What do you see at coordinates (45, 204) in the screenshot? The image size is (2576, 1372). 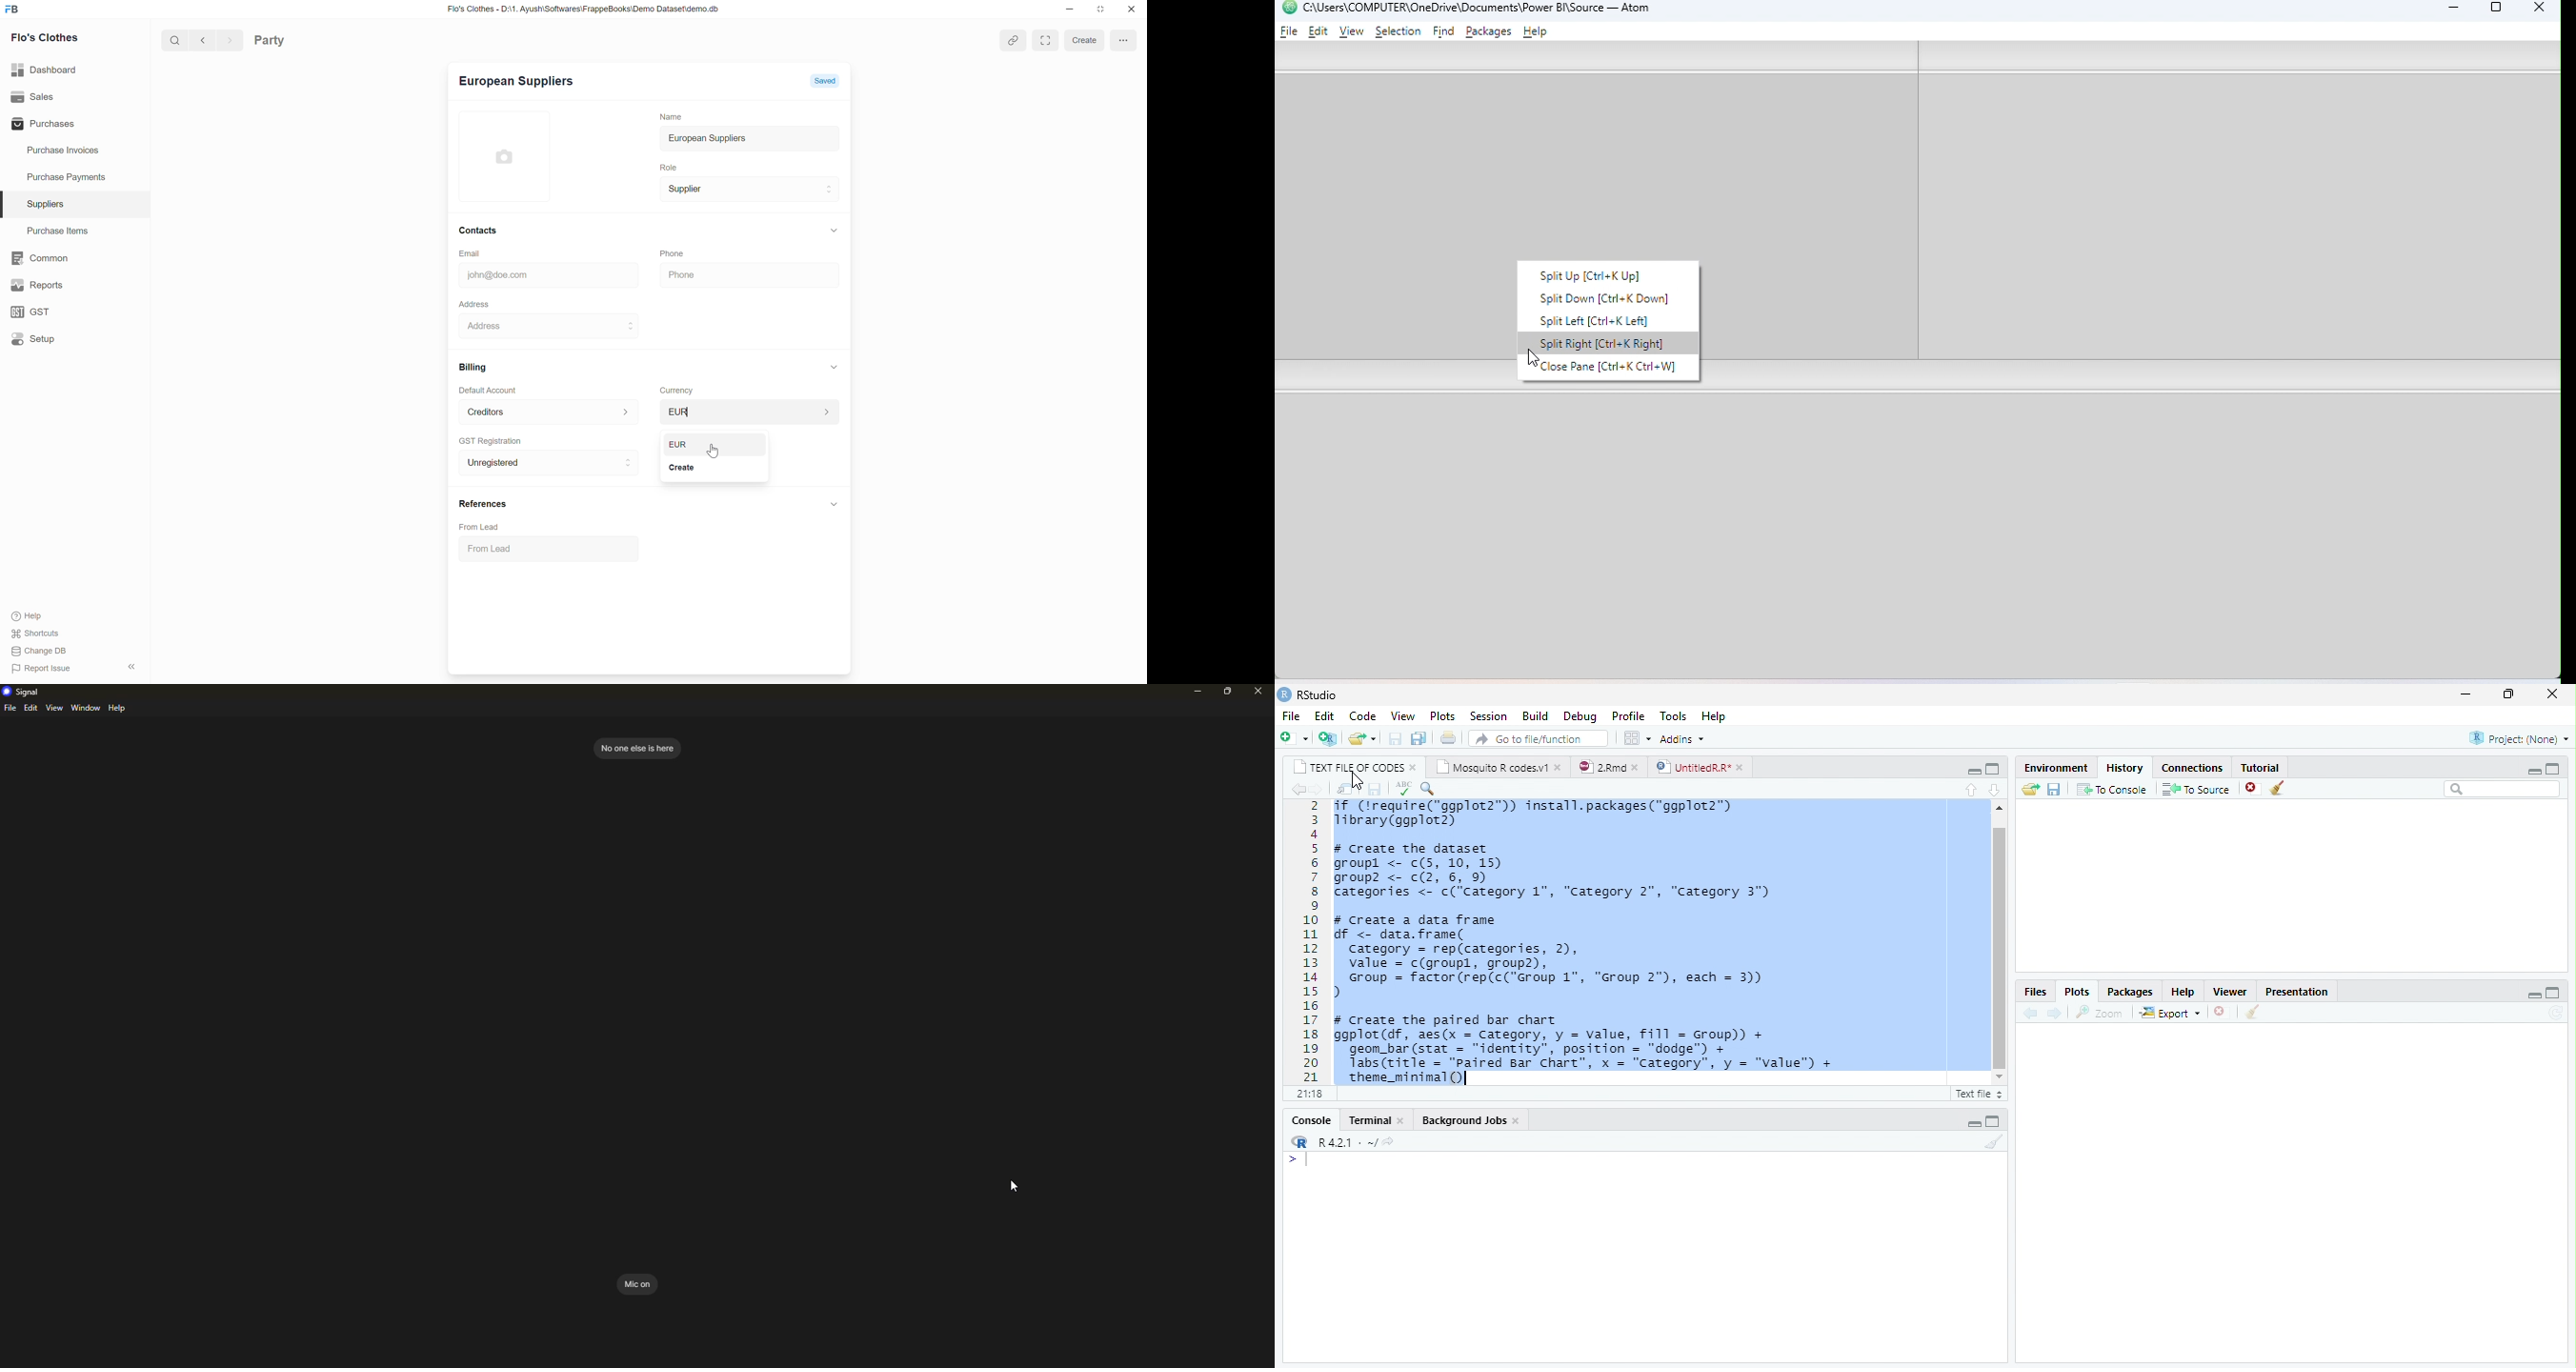 I see `suppliers` at bounding box center [45, 204].